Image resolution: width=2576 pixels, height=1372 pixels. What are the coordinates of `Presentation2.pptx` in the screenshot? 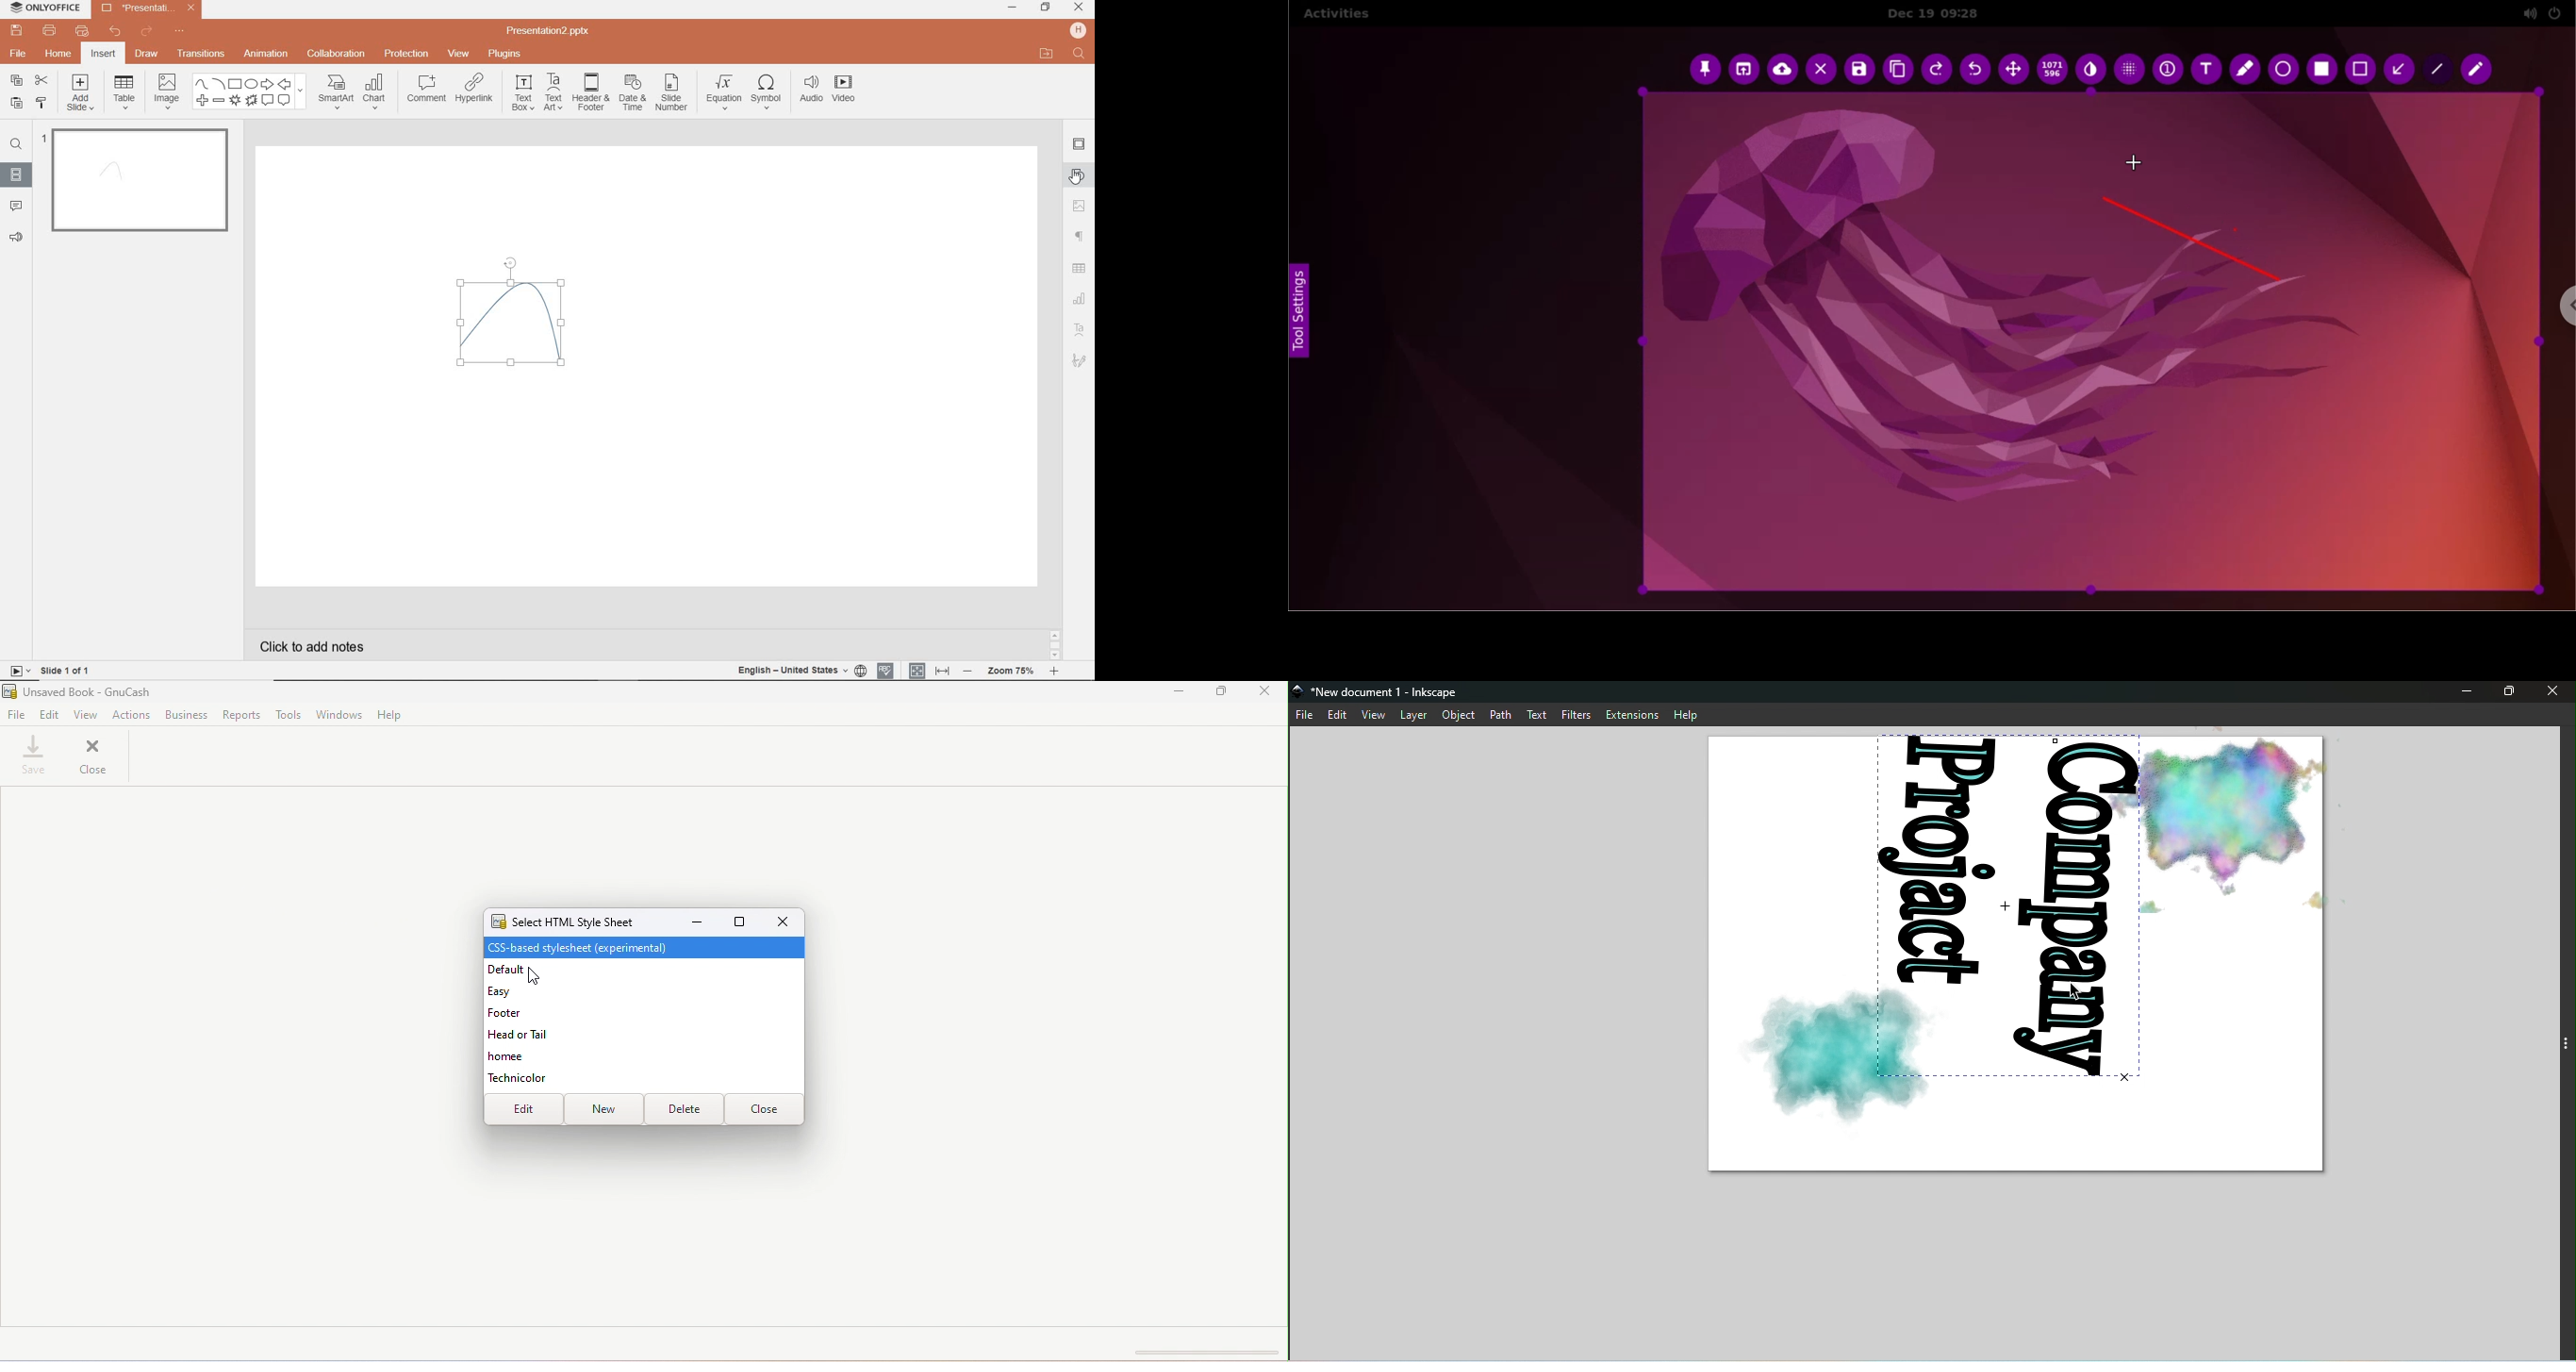 It's located at (148, 10).